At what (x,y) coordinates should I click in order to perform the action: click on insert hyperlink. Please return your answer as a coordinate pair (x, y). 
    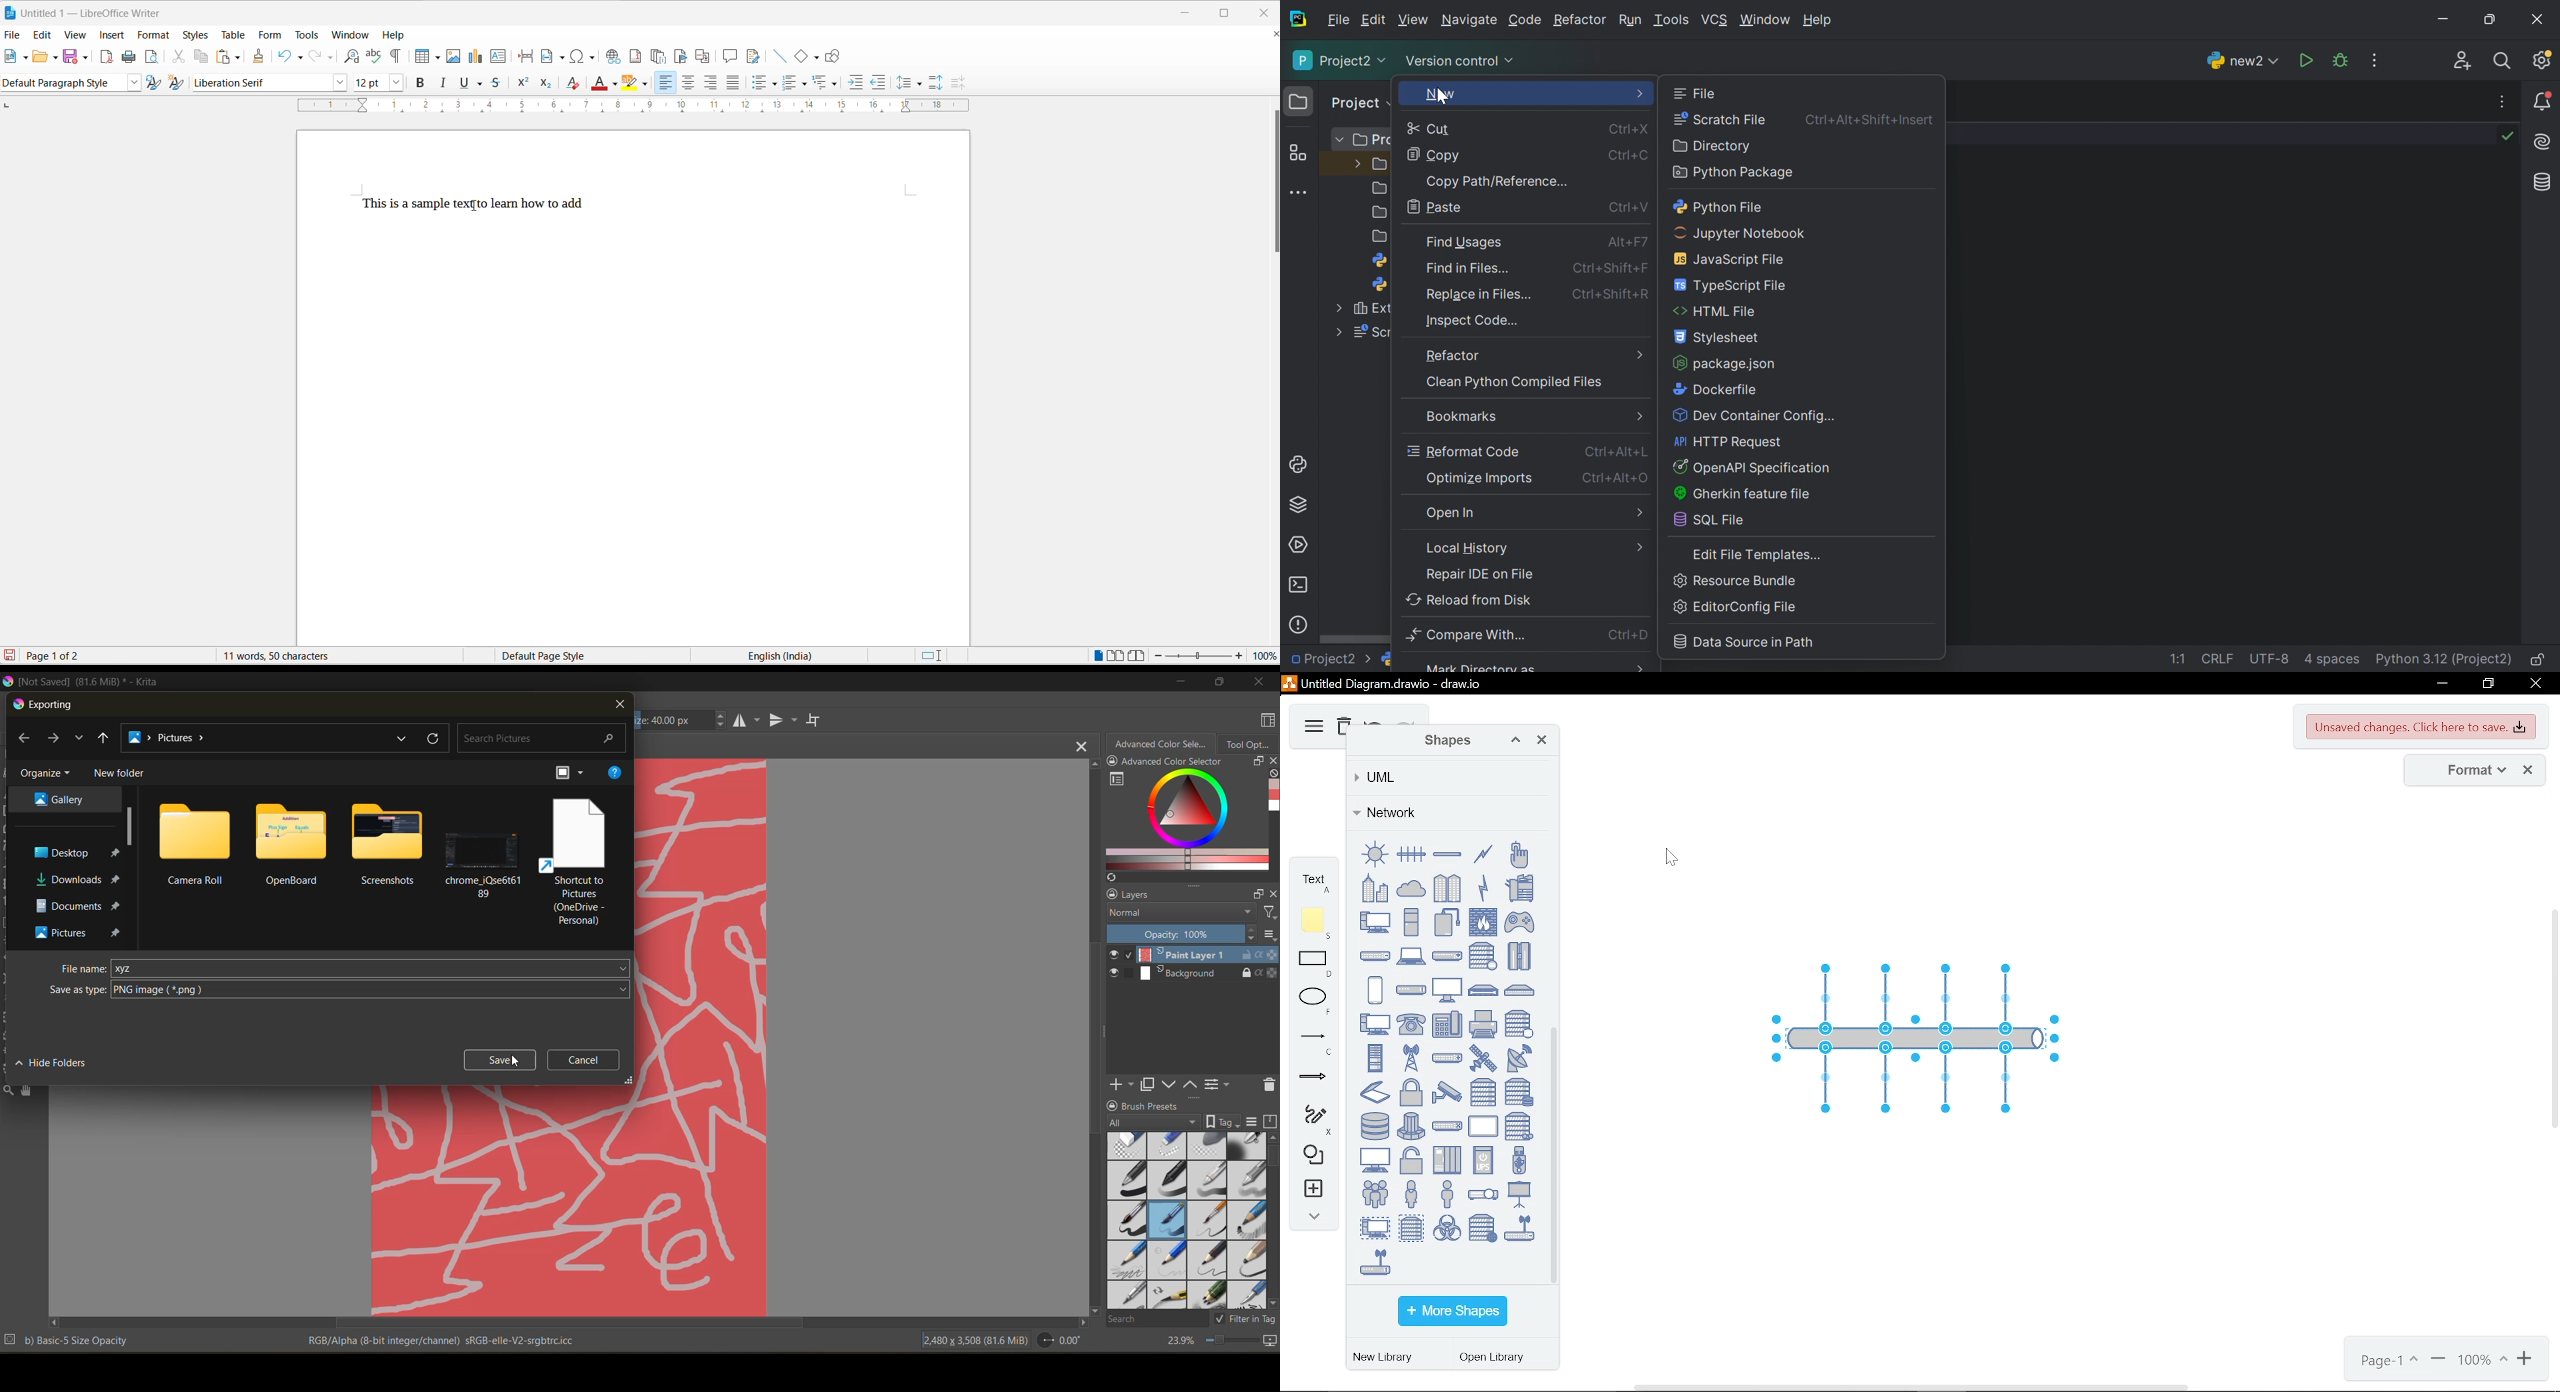
    Looking at the image, I should click on (614, 57).